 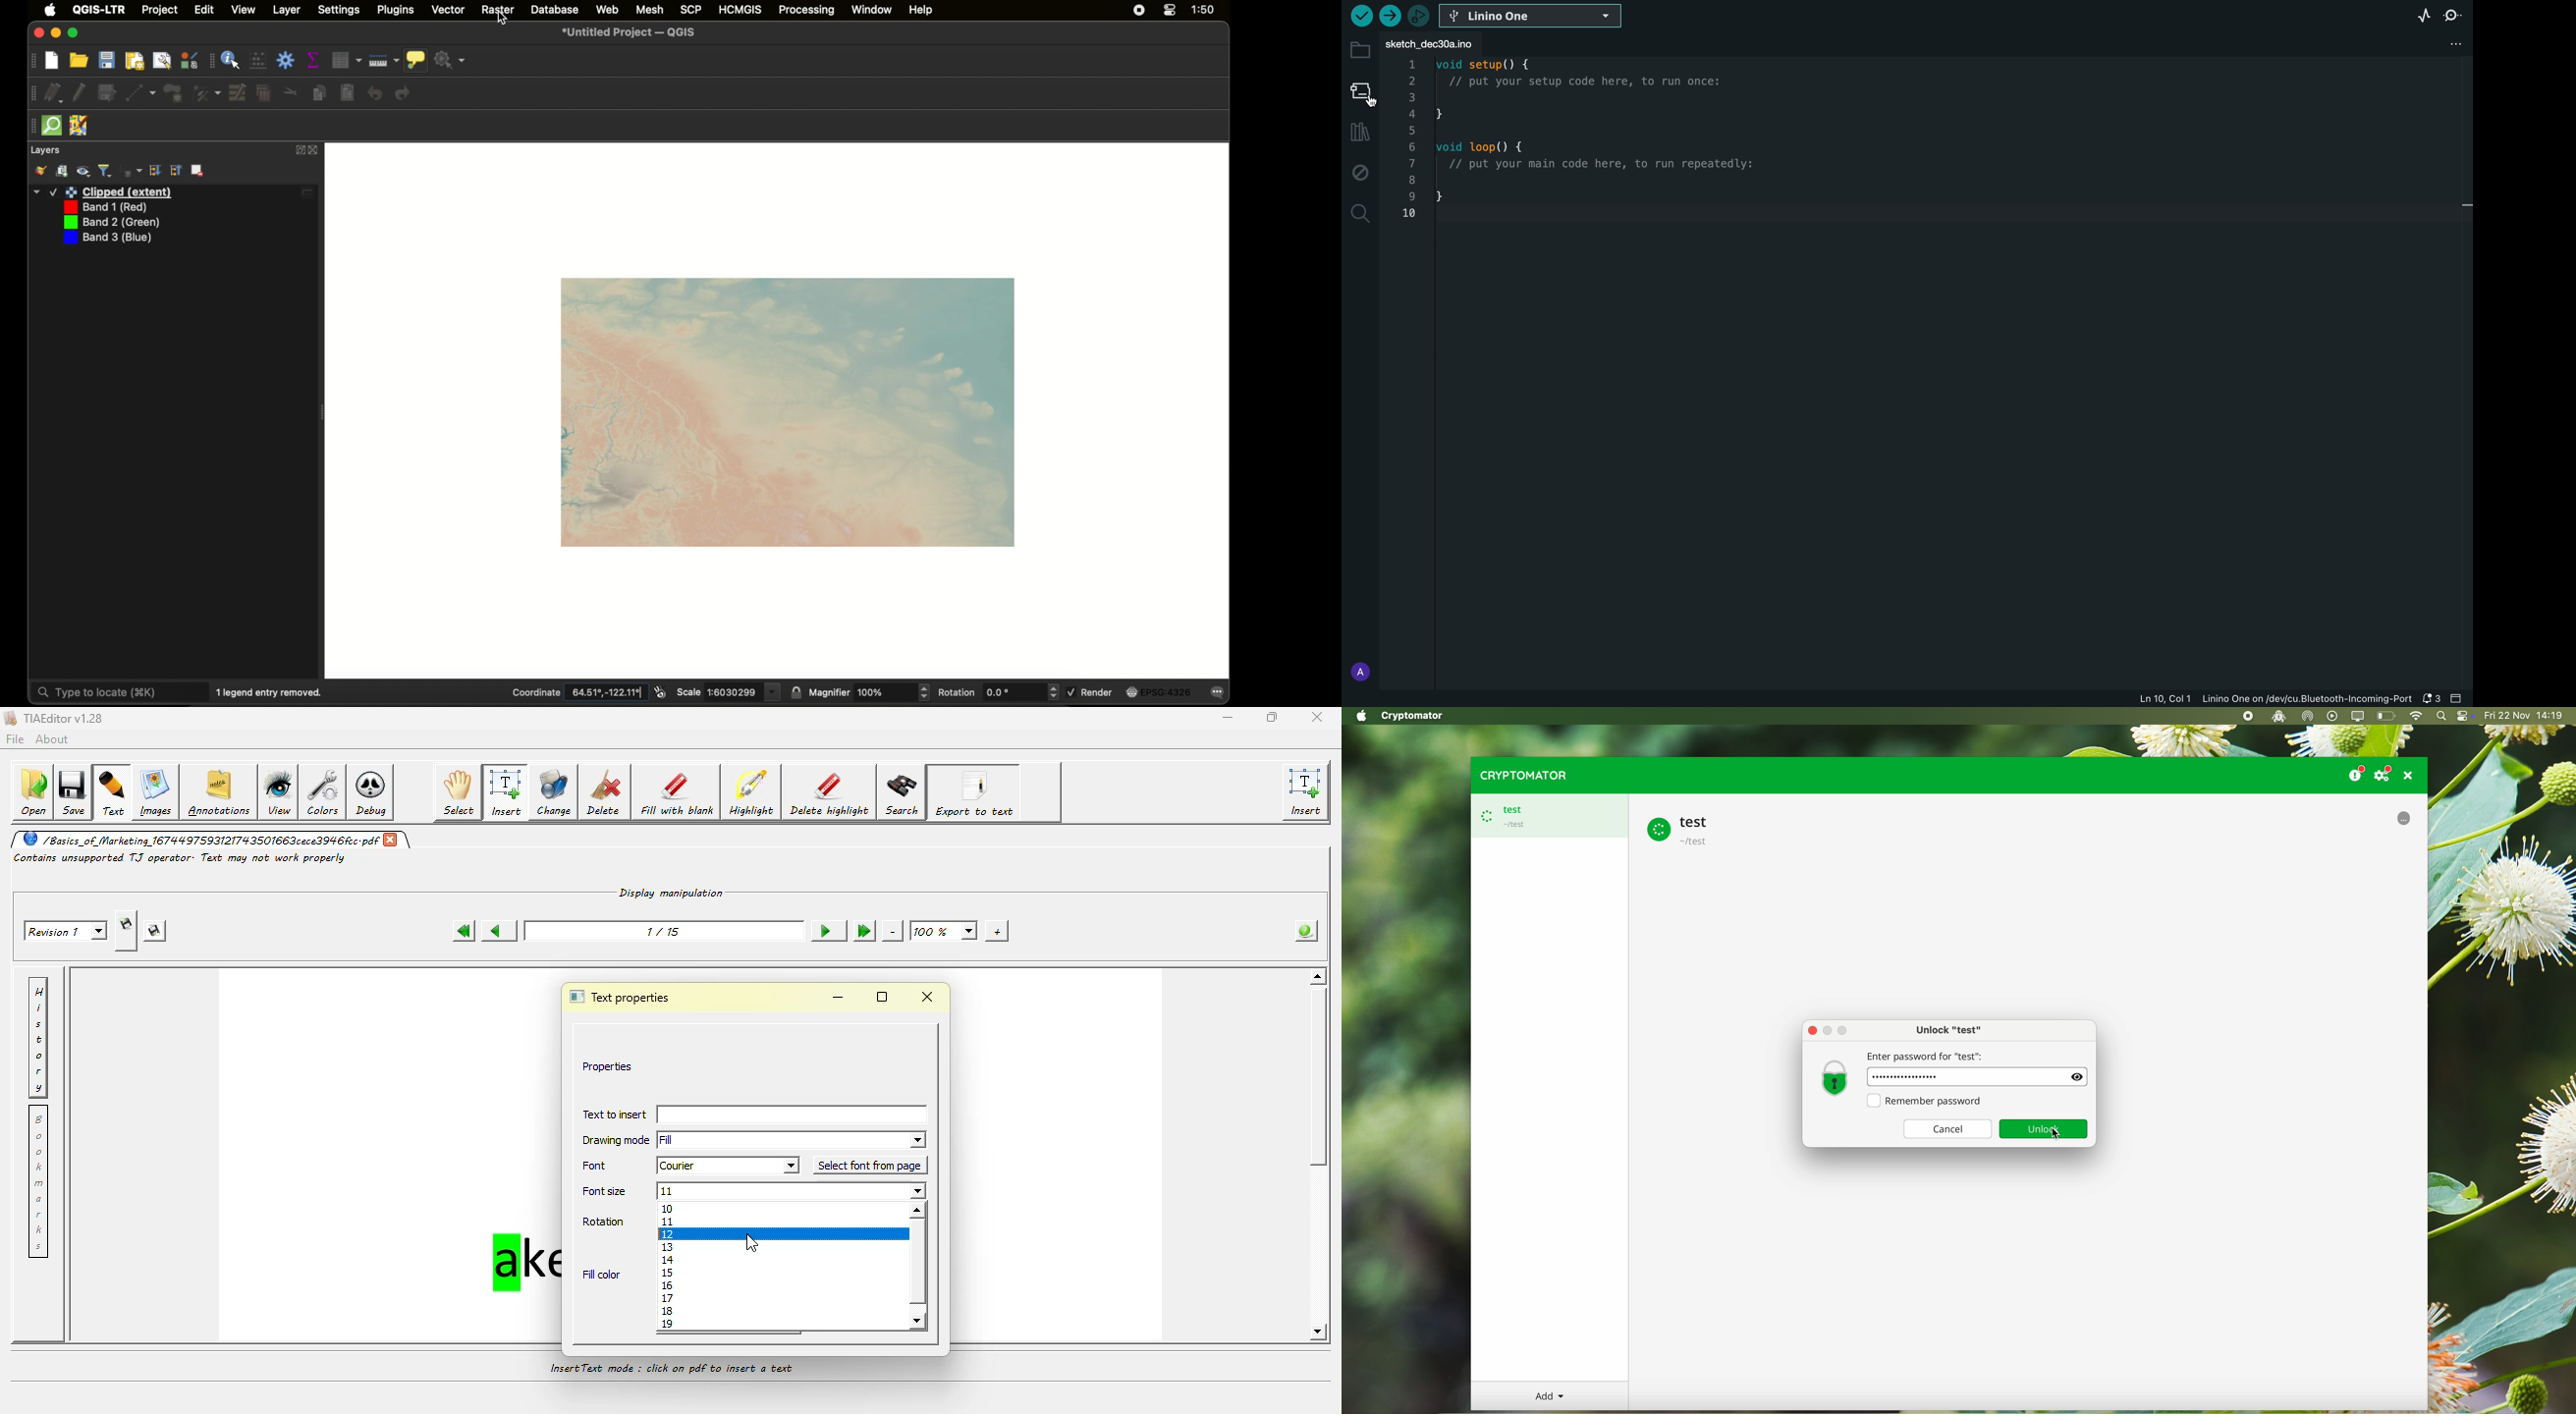 What do you see at coordinates (394, 841) in the screenshot?
I see `close` at bounding box center [394, 841].